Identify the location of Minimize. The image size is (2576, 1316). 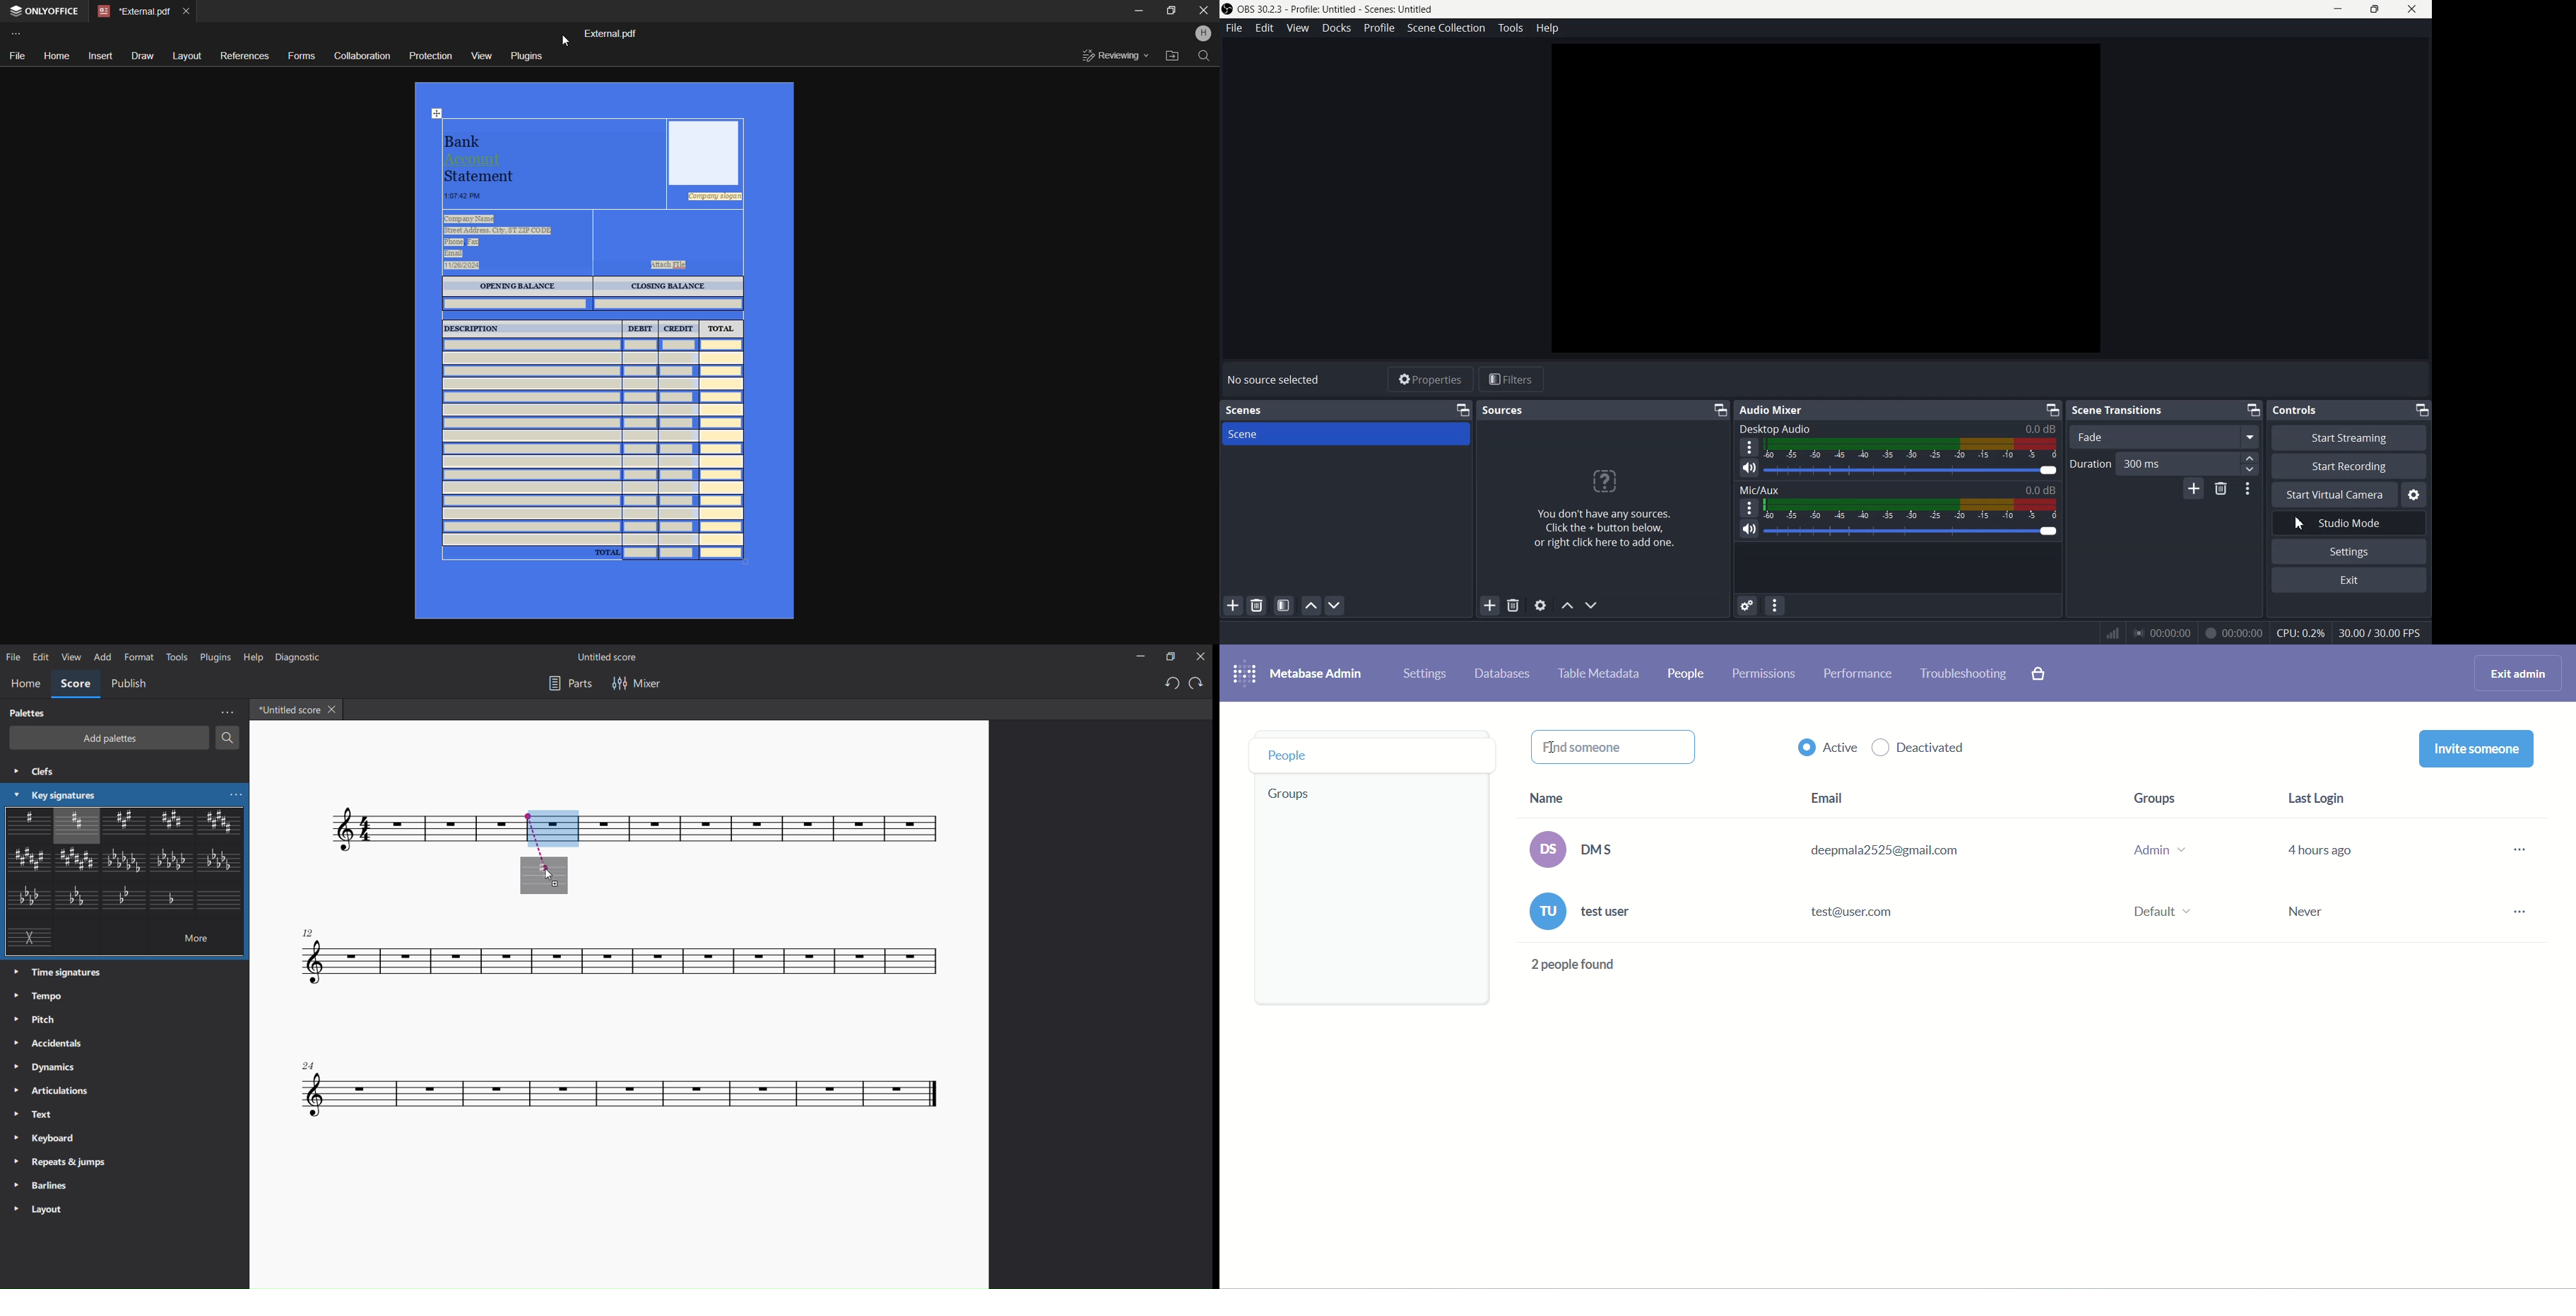
(2422, 410).